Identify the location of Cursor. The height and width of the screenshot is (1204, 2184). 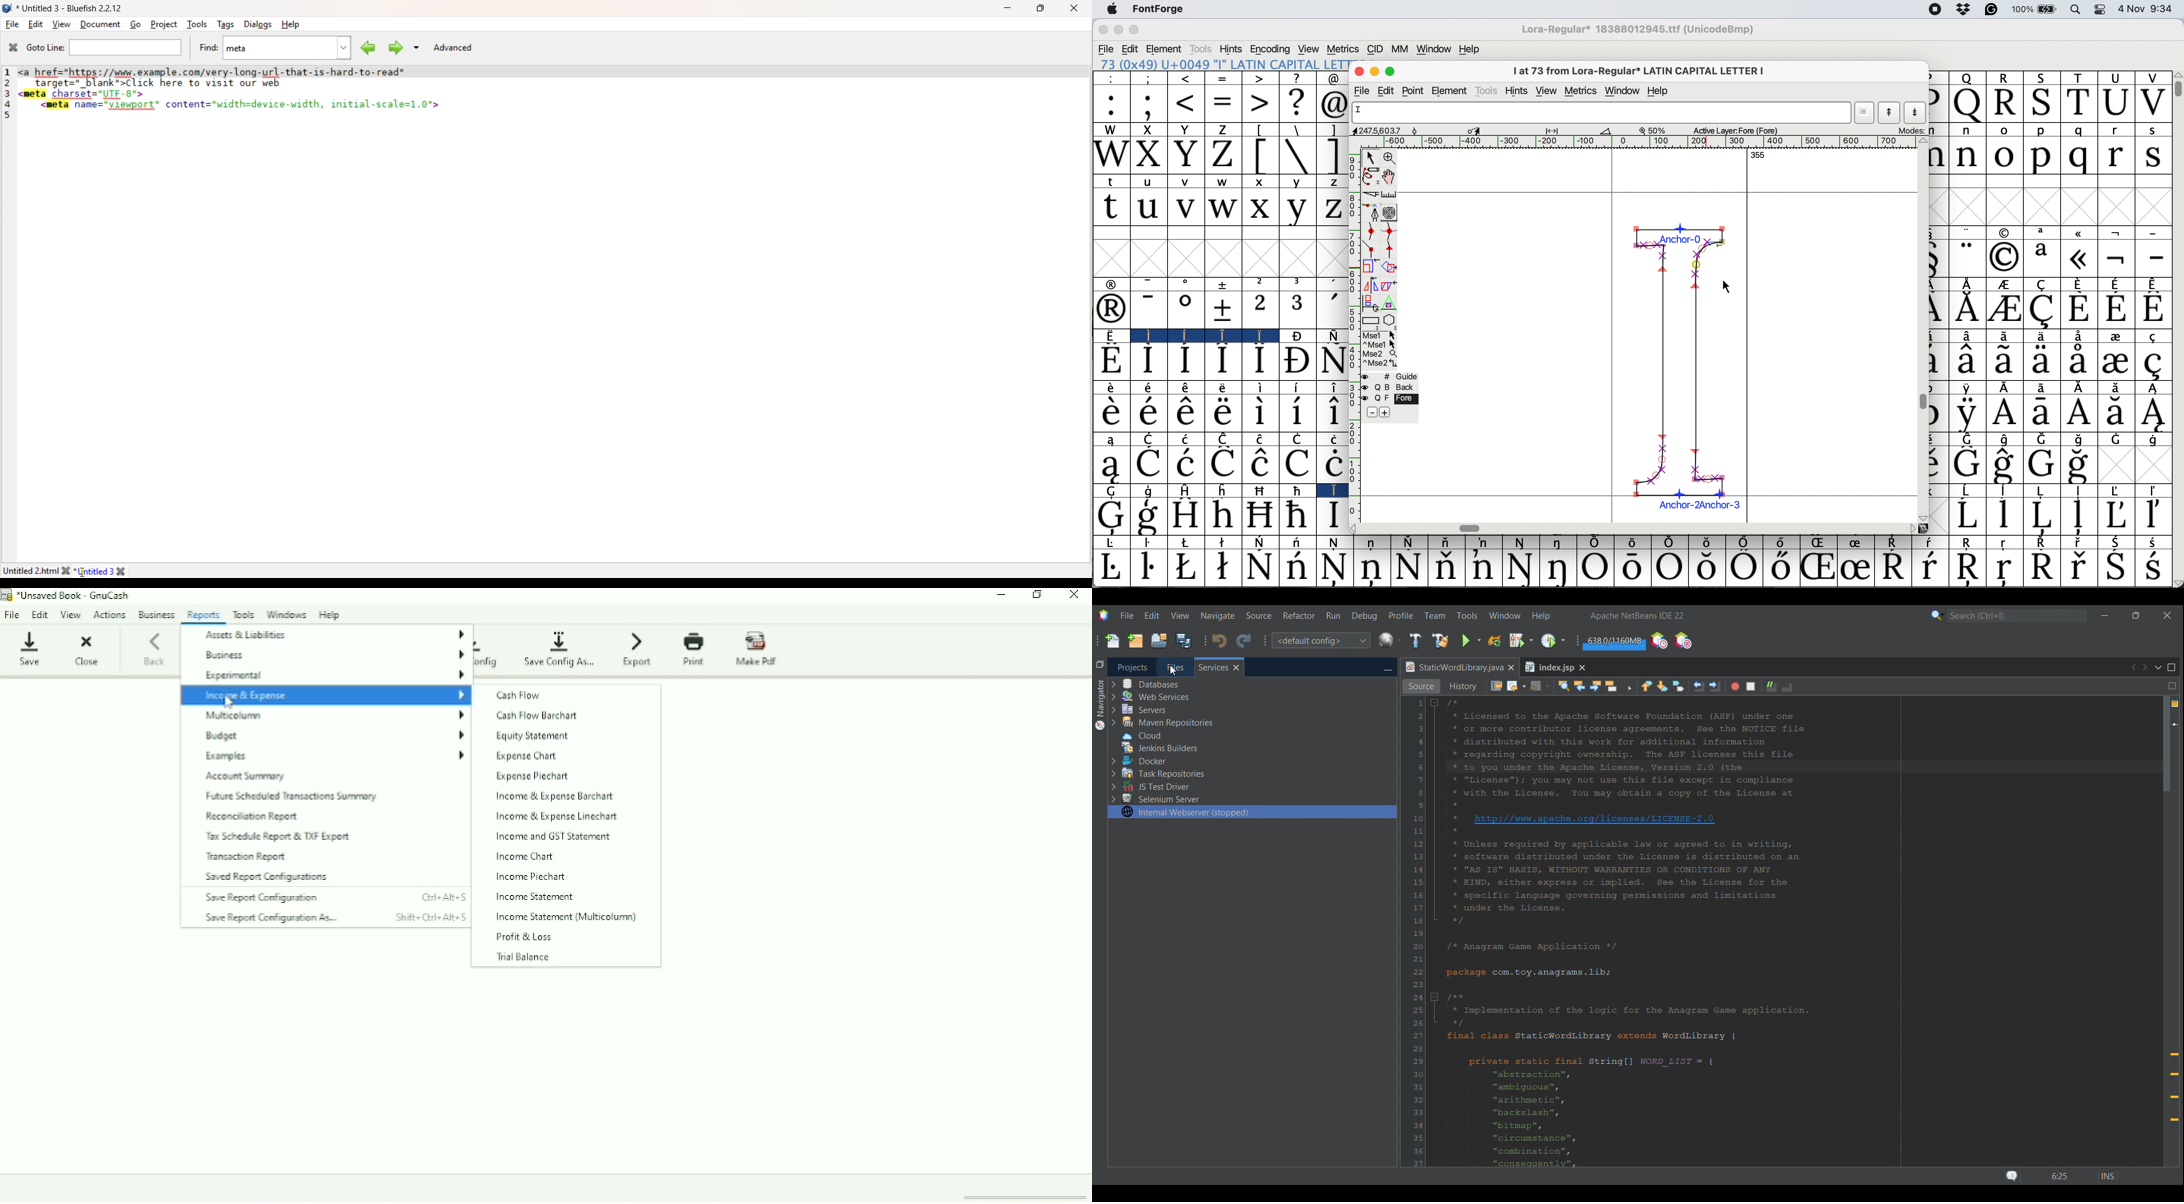
(227, 704).